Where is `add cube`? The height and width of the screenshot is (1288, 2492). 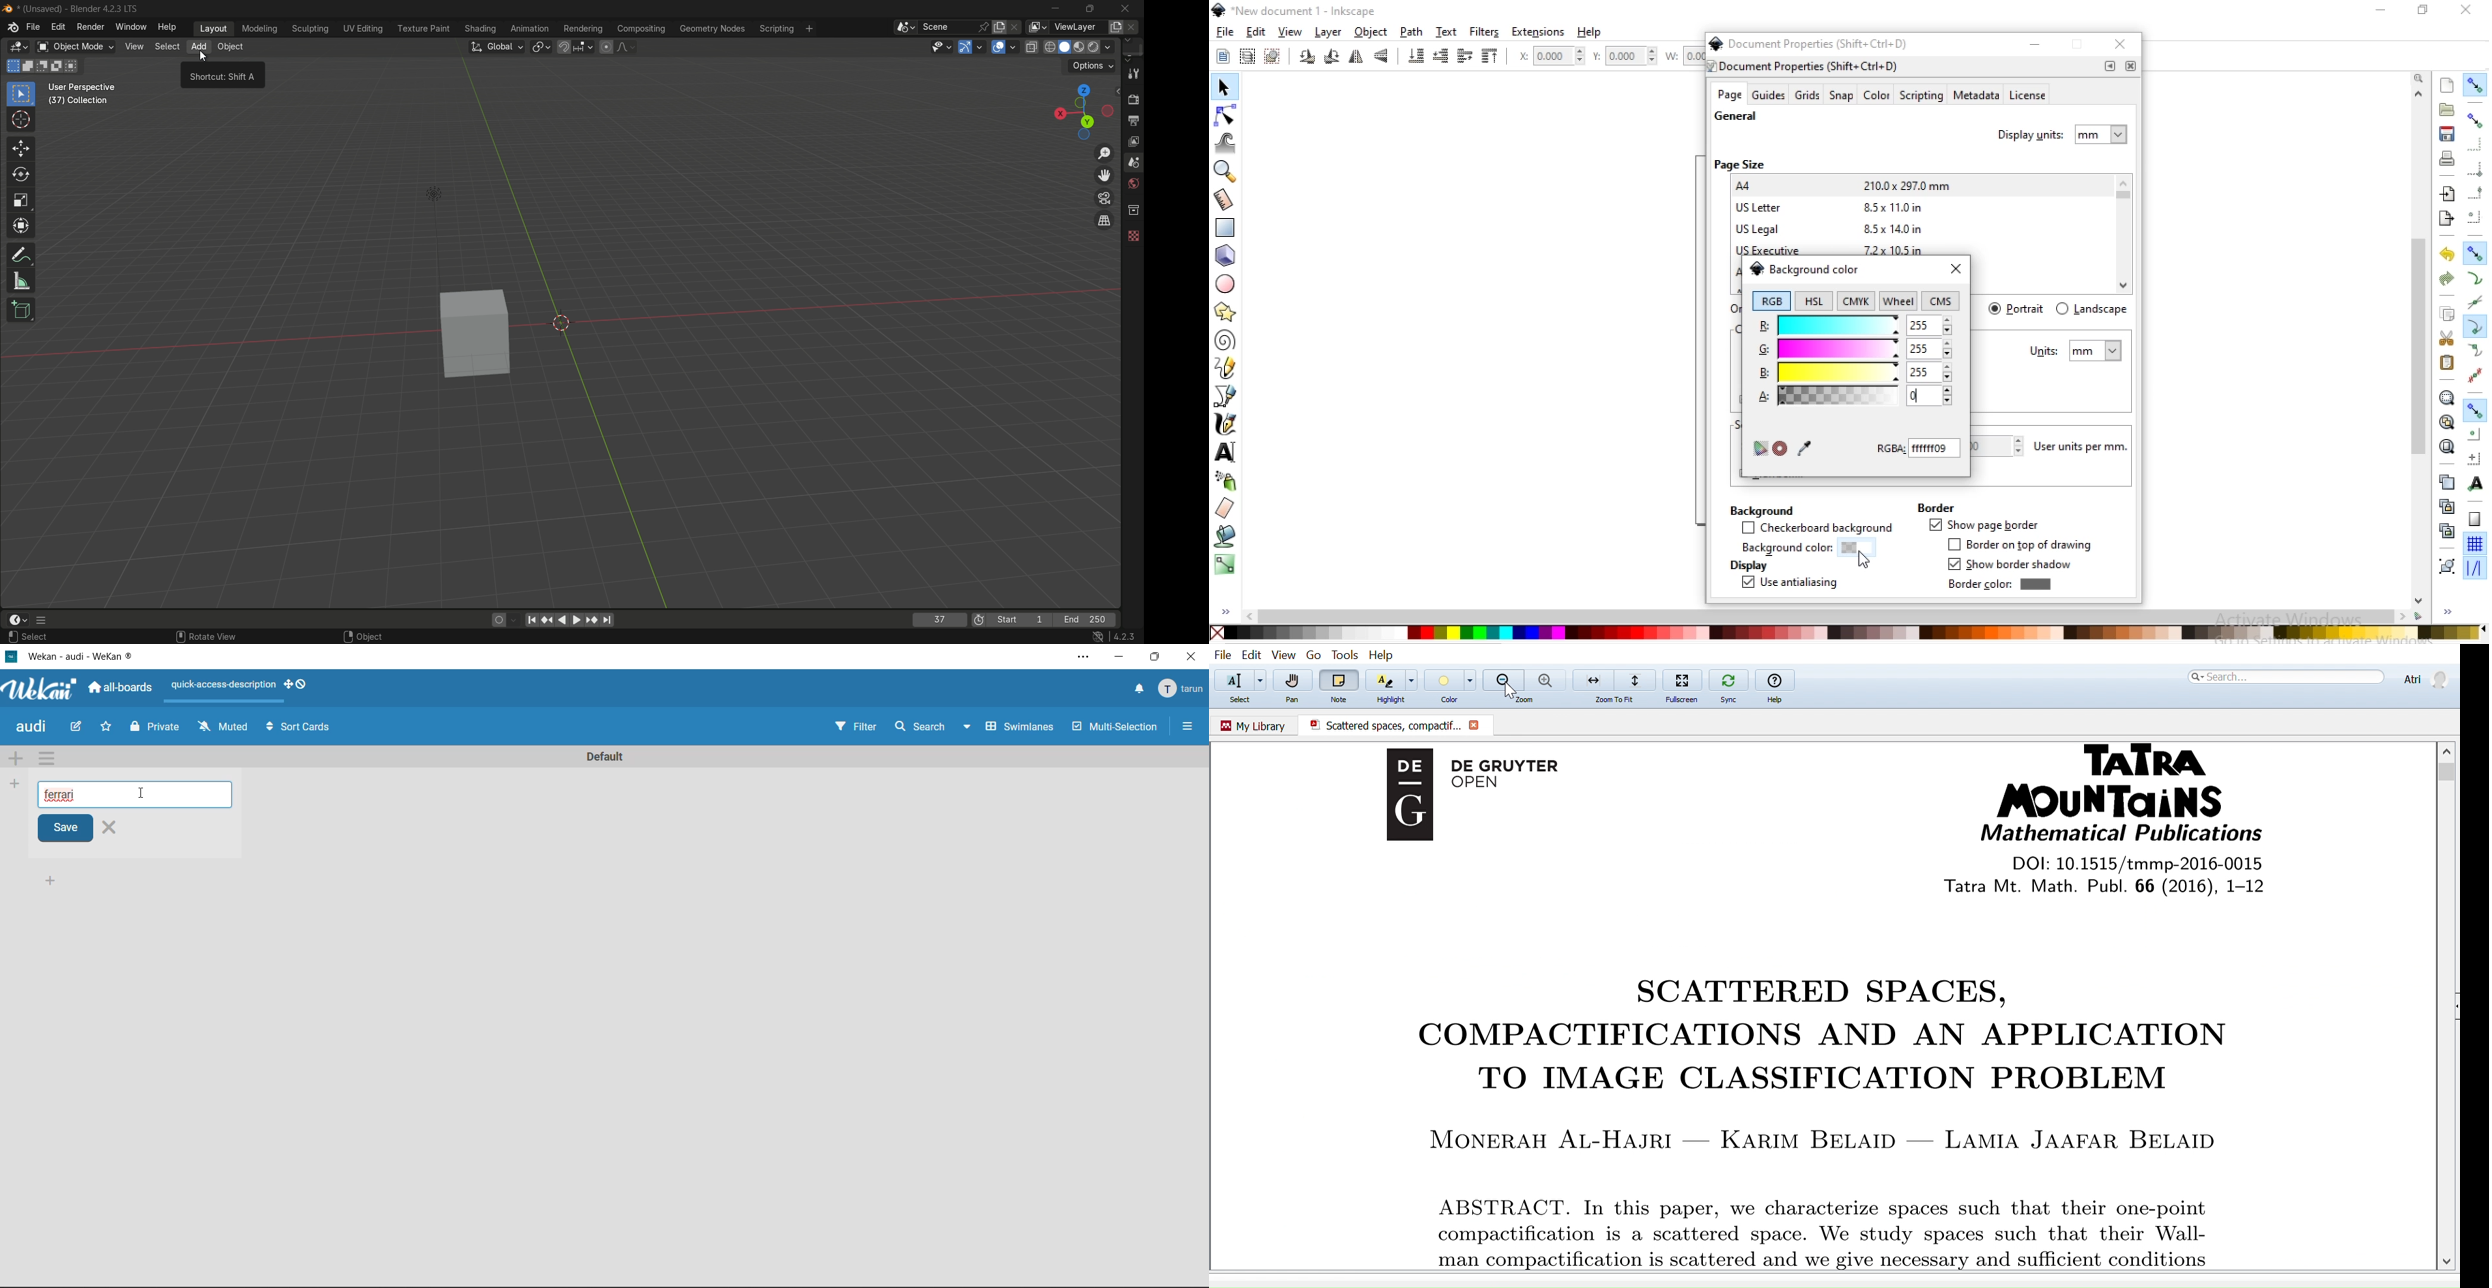
add cube is located at coordinates (21, 309).